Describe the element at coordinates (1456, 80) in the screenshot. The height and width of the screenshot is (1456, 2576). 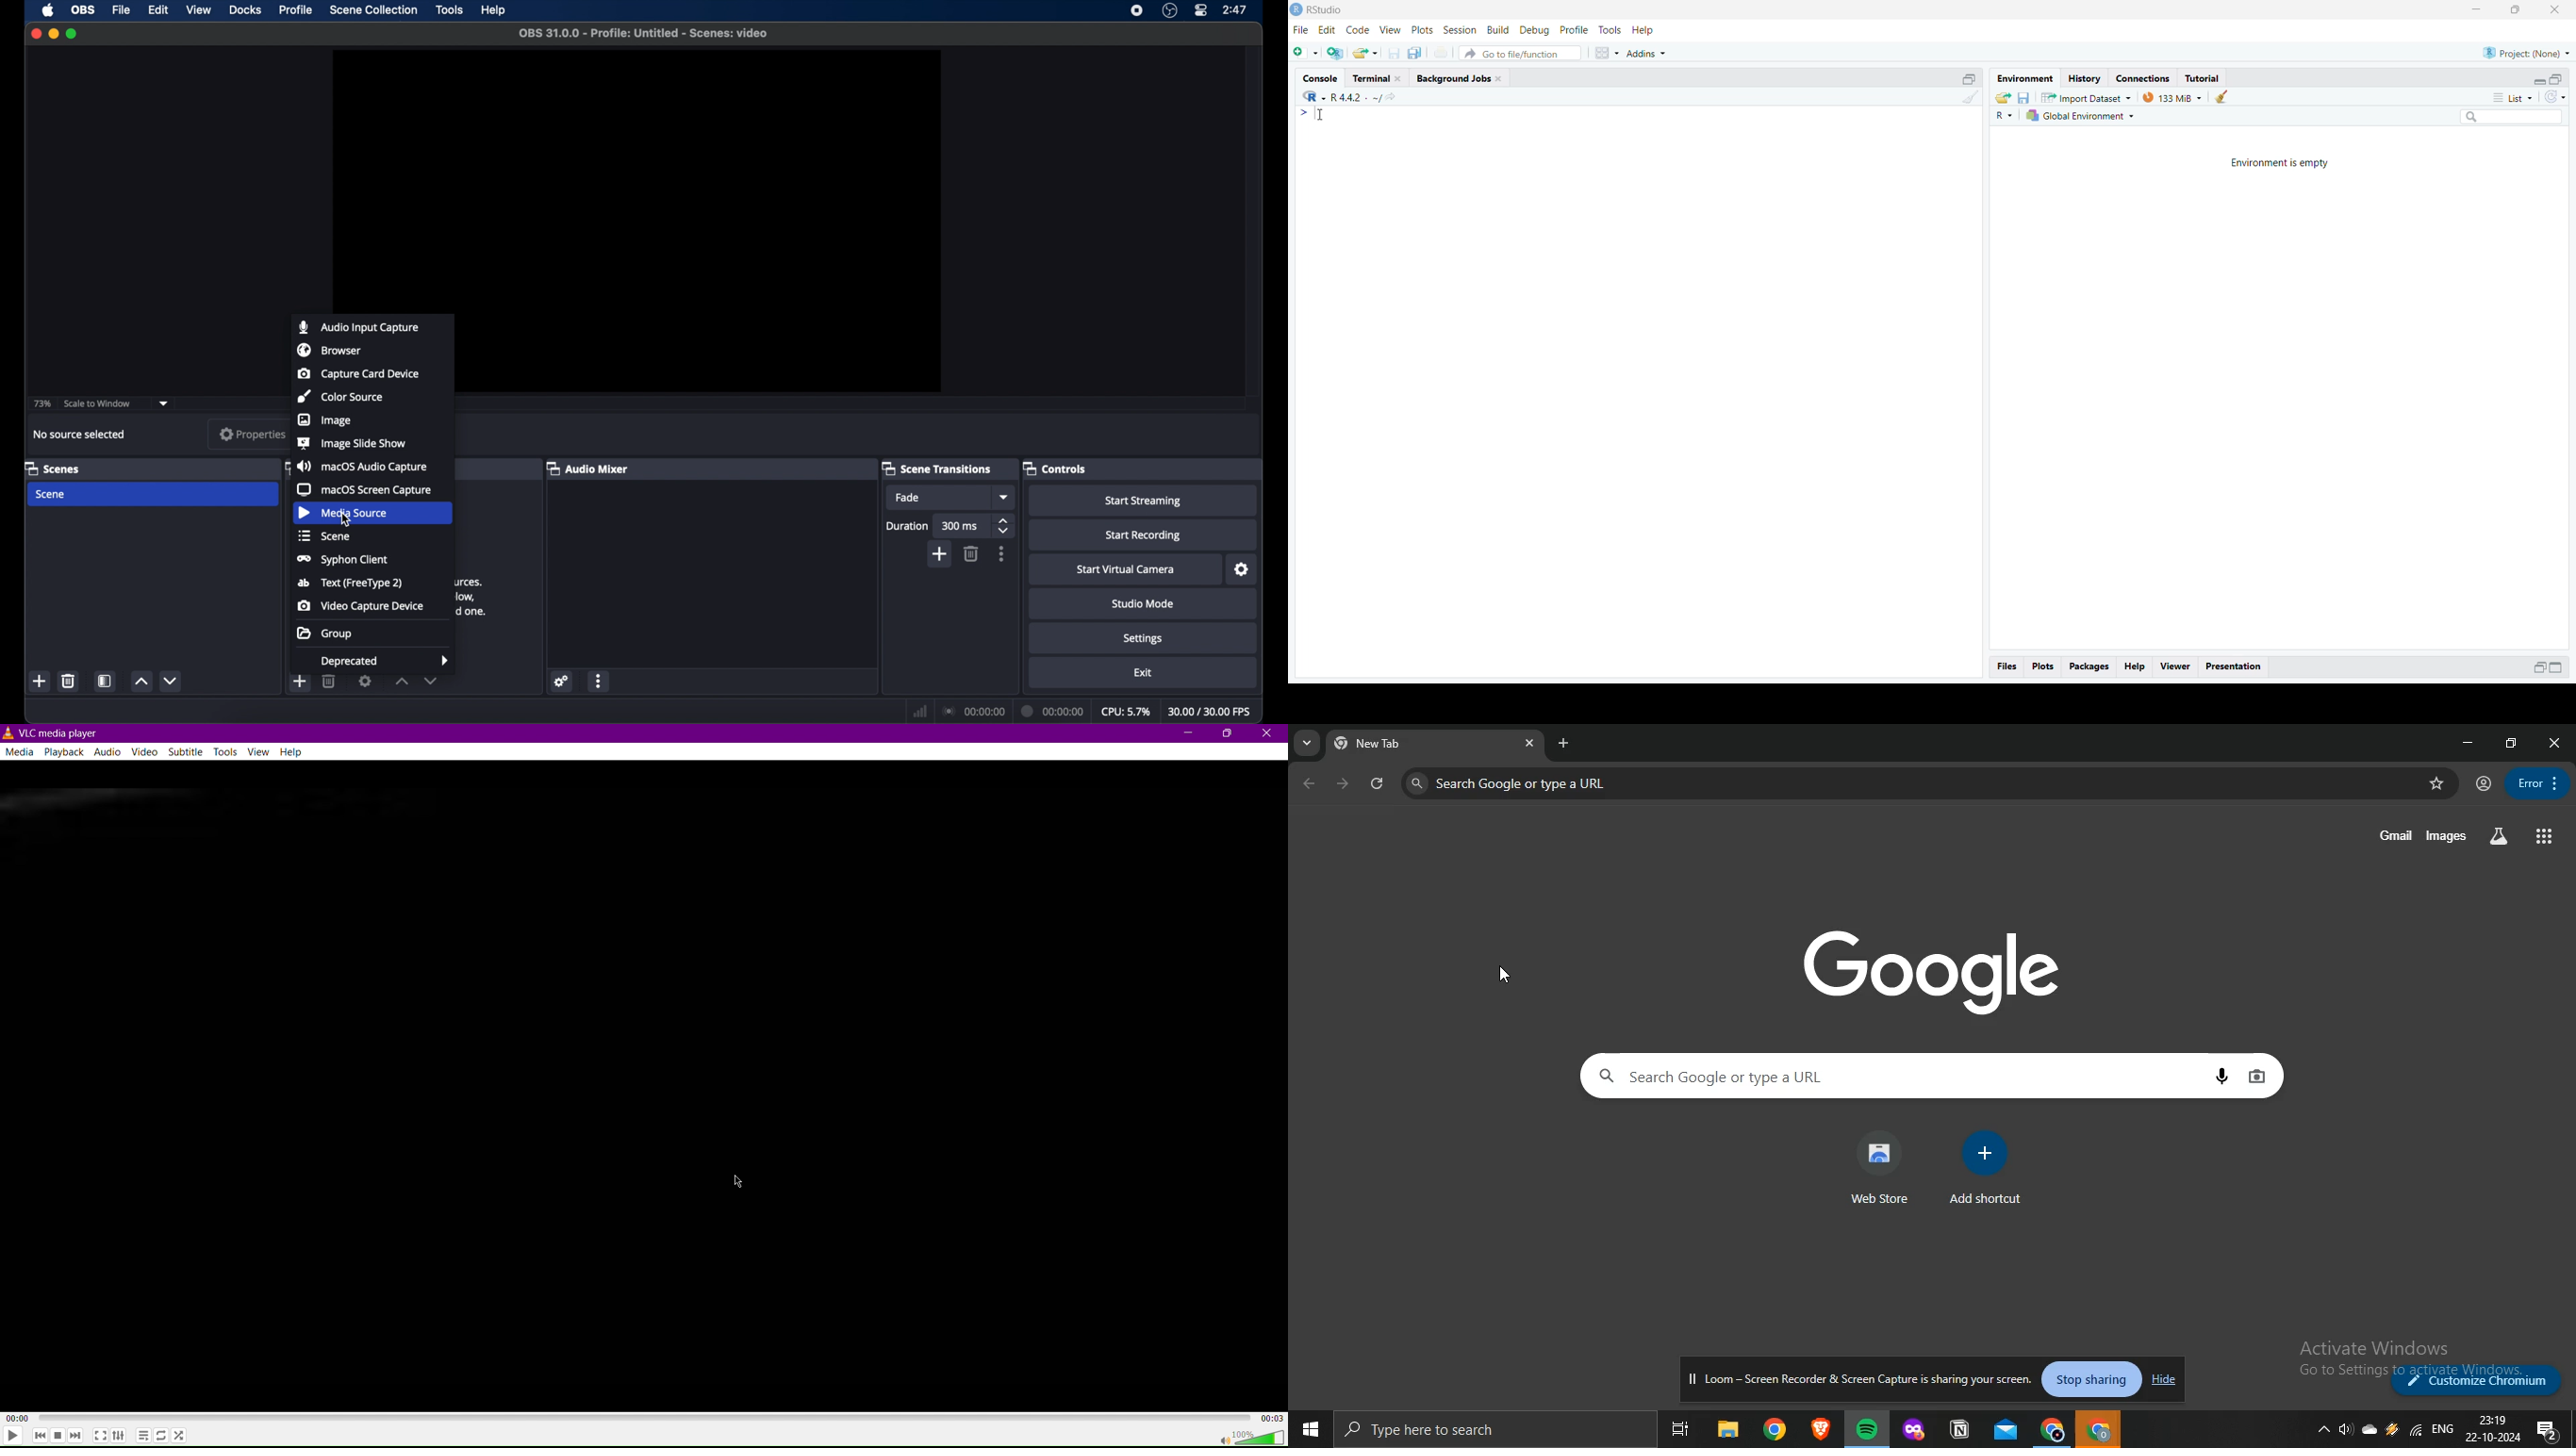
I see `Background Jobs` at that location.